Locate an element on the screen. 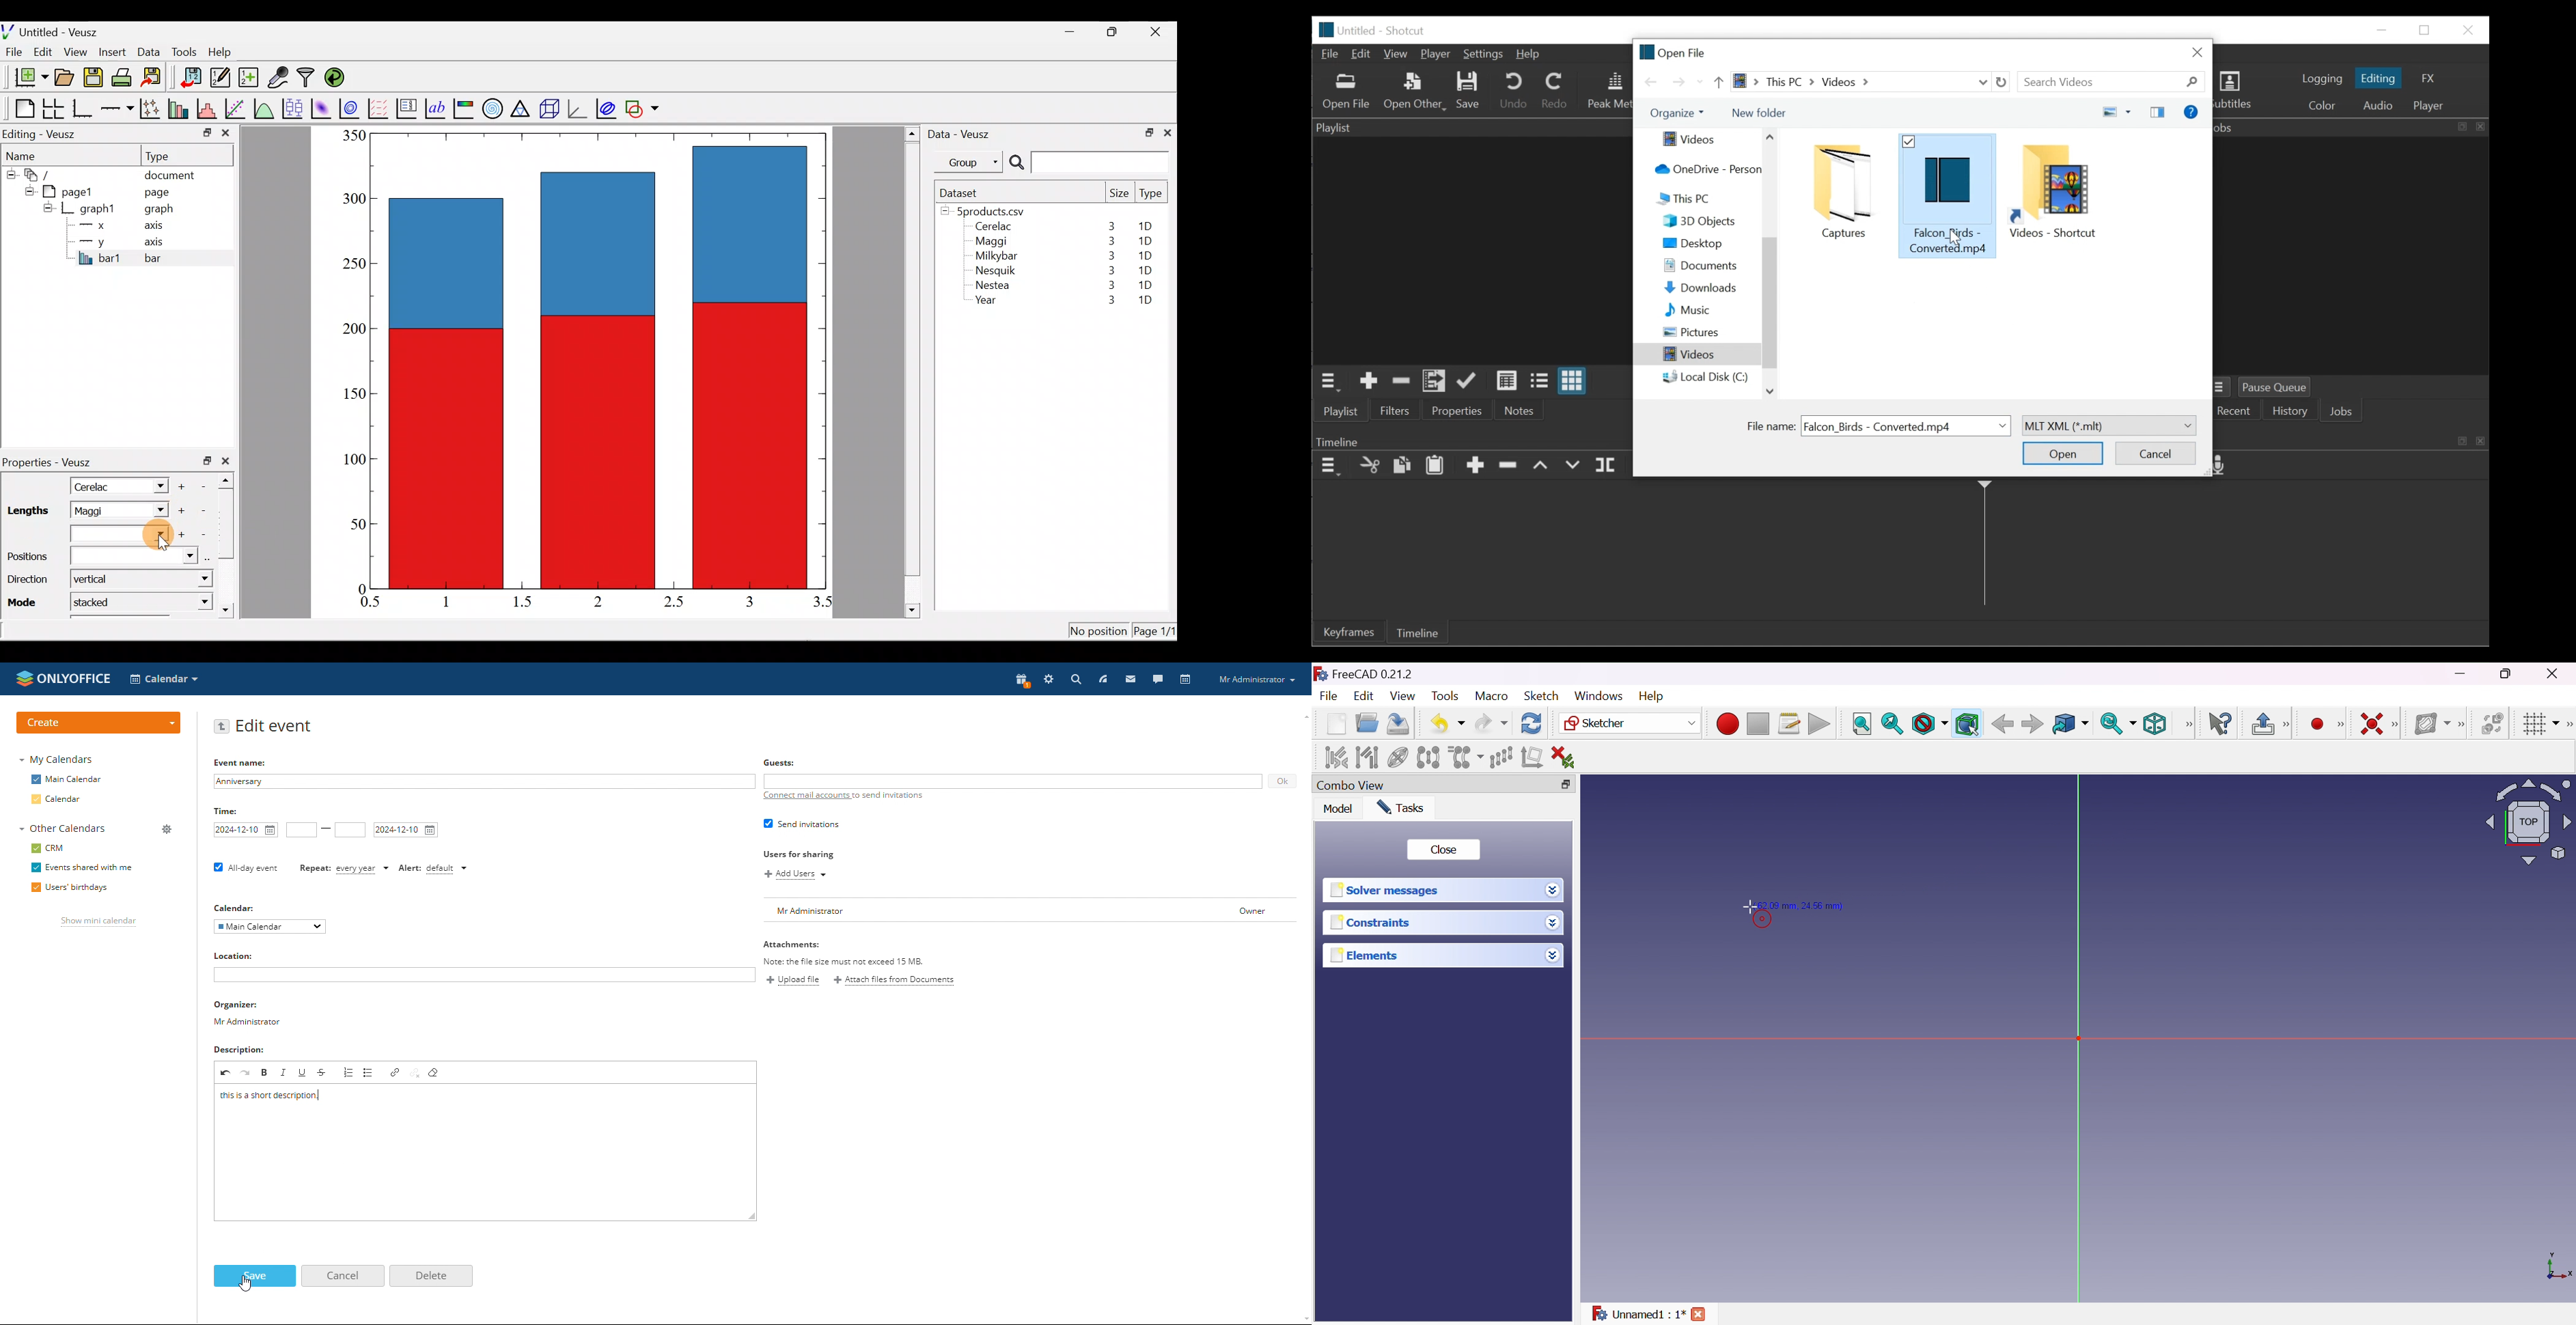 This screenshot has height=1344, width=2576. View is located at coordinates (2190, 724).